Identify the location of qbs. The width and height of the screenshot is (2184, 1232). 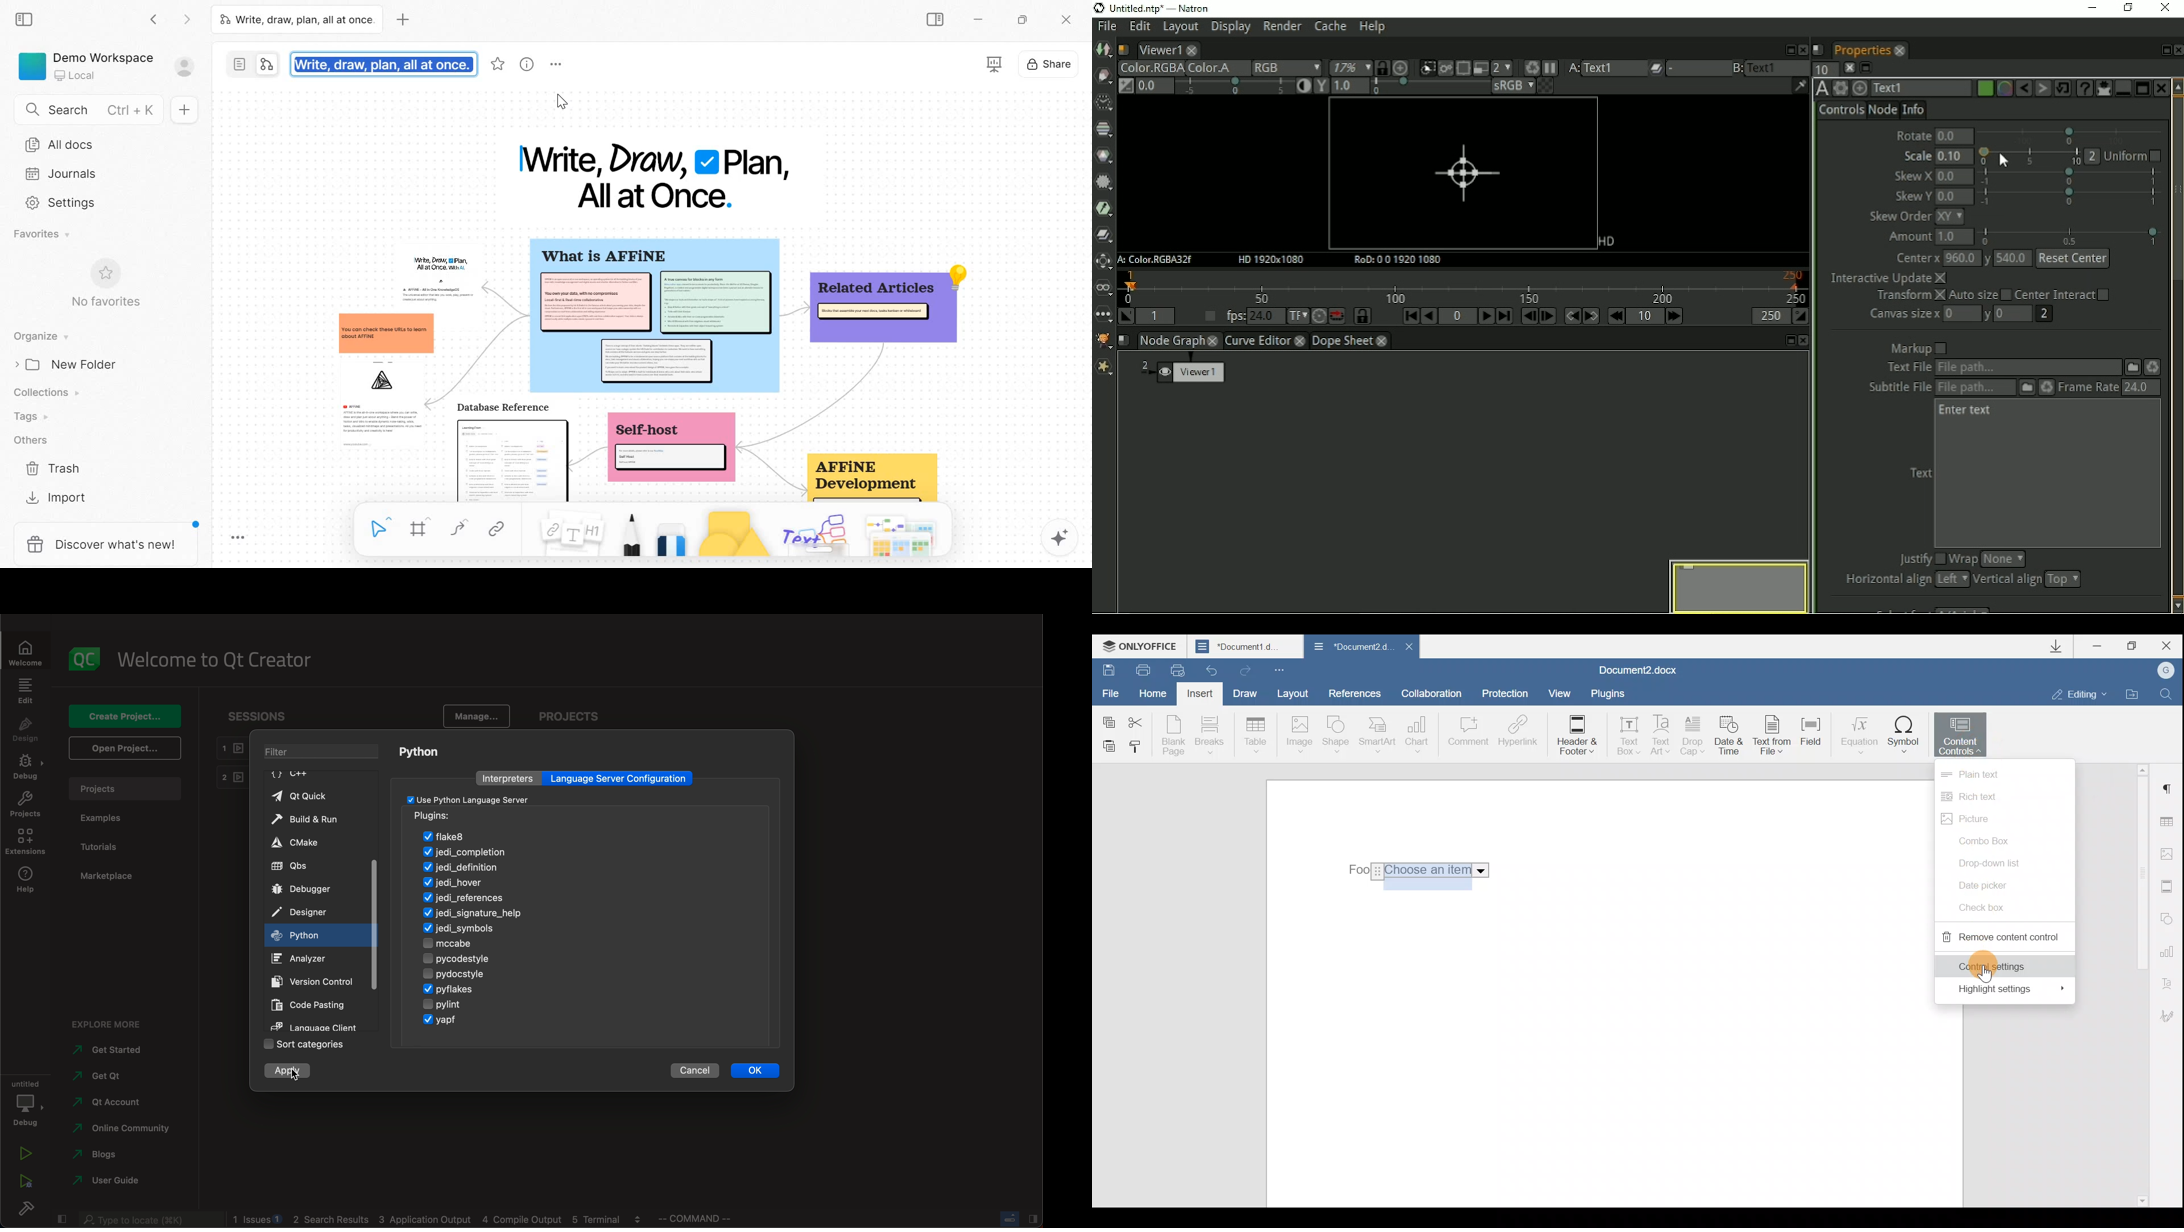
(309, 866).